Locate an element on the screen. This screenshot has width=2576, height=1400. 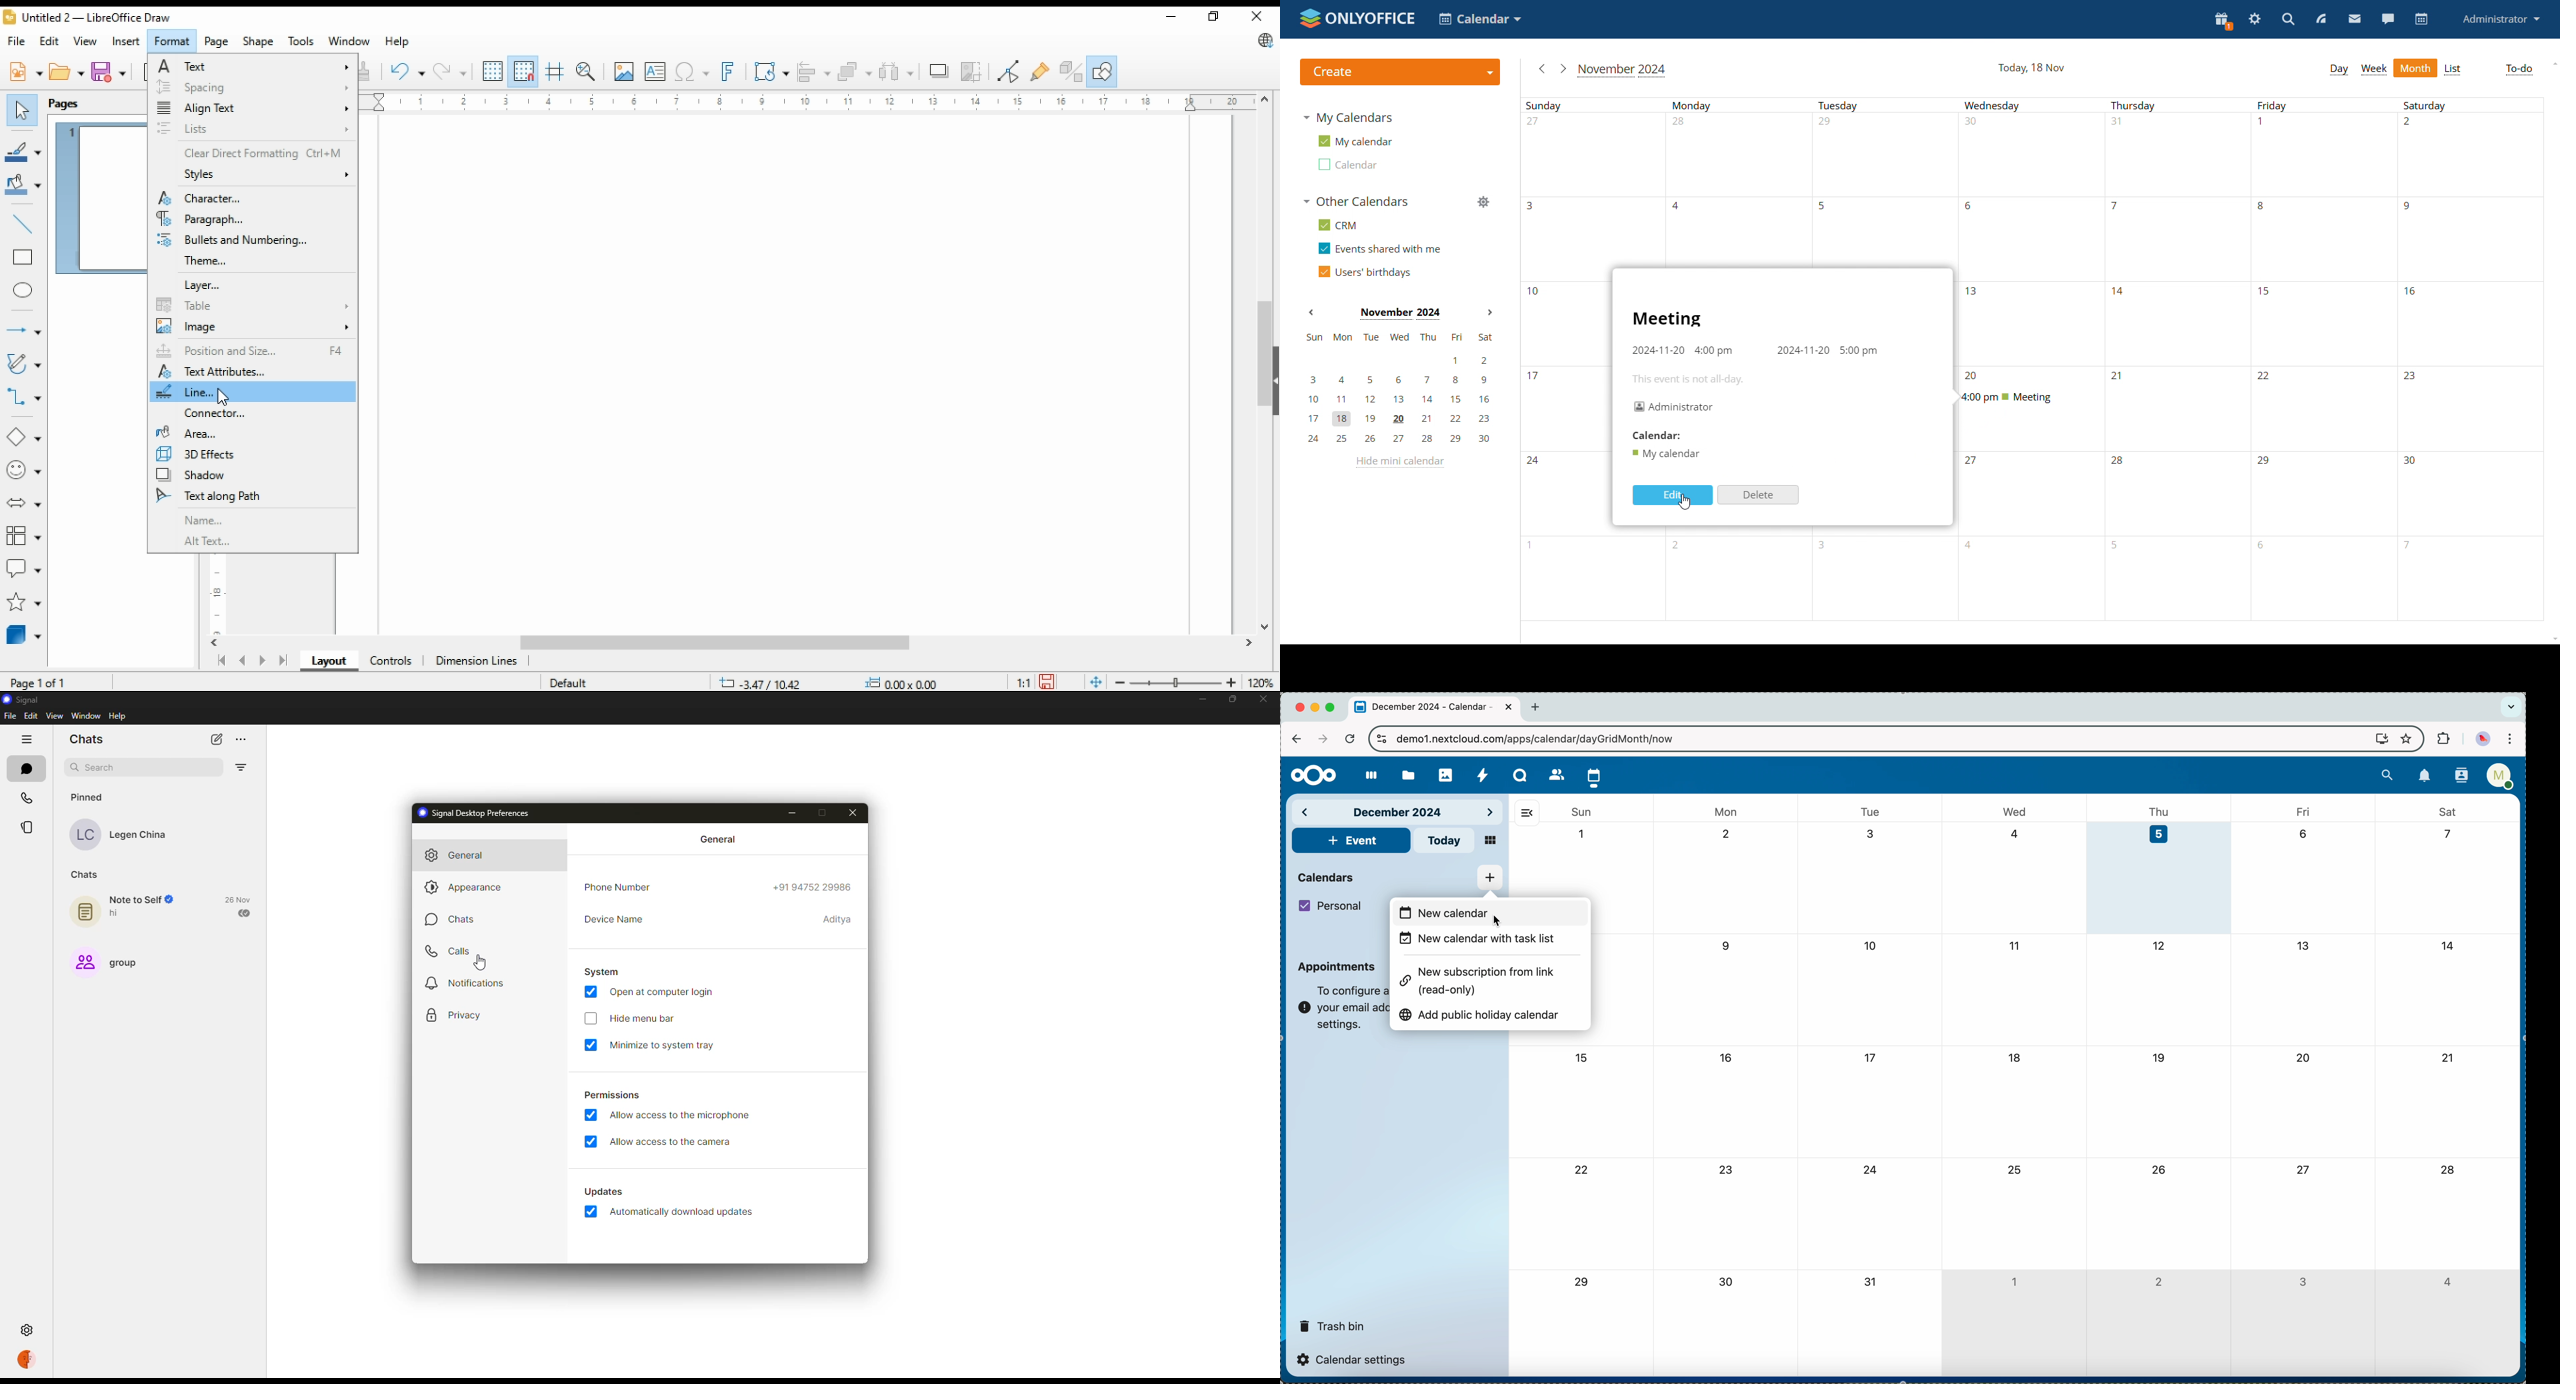
1 is located at coordinates (1582, 834).